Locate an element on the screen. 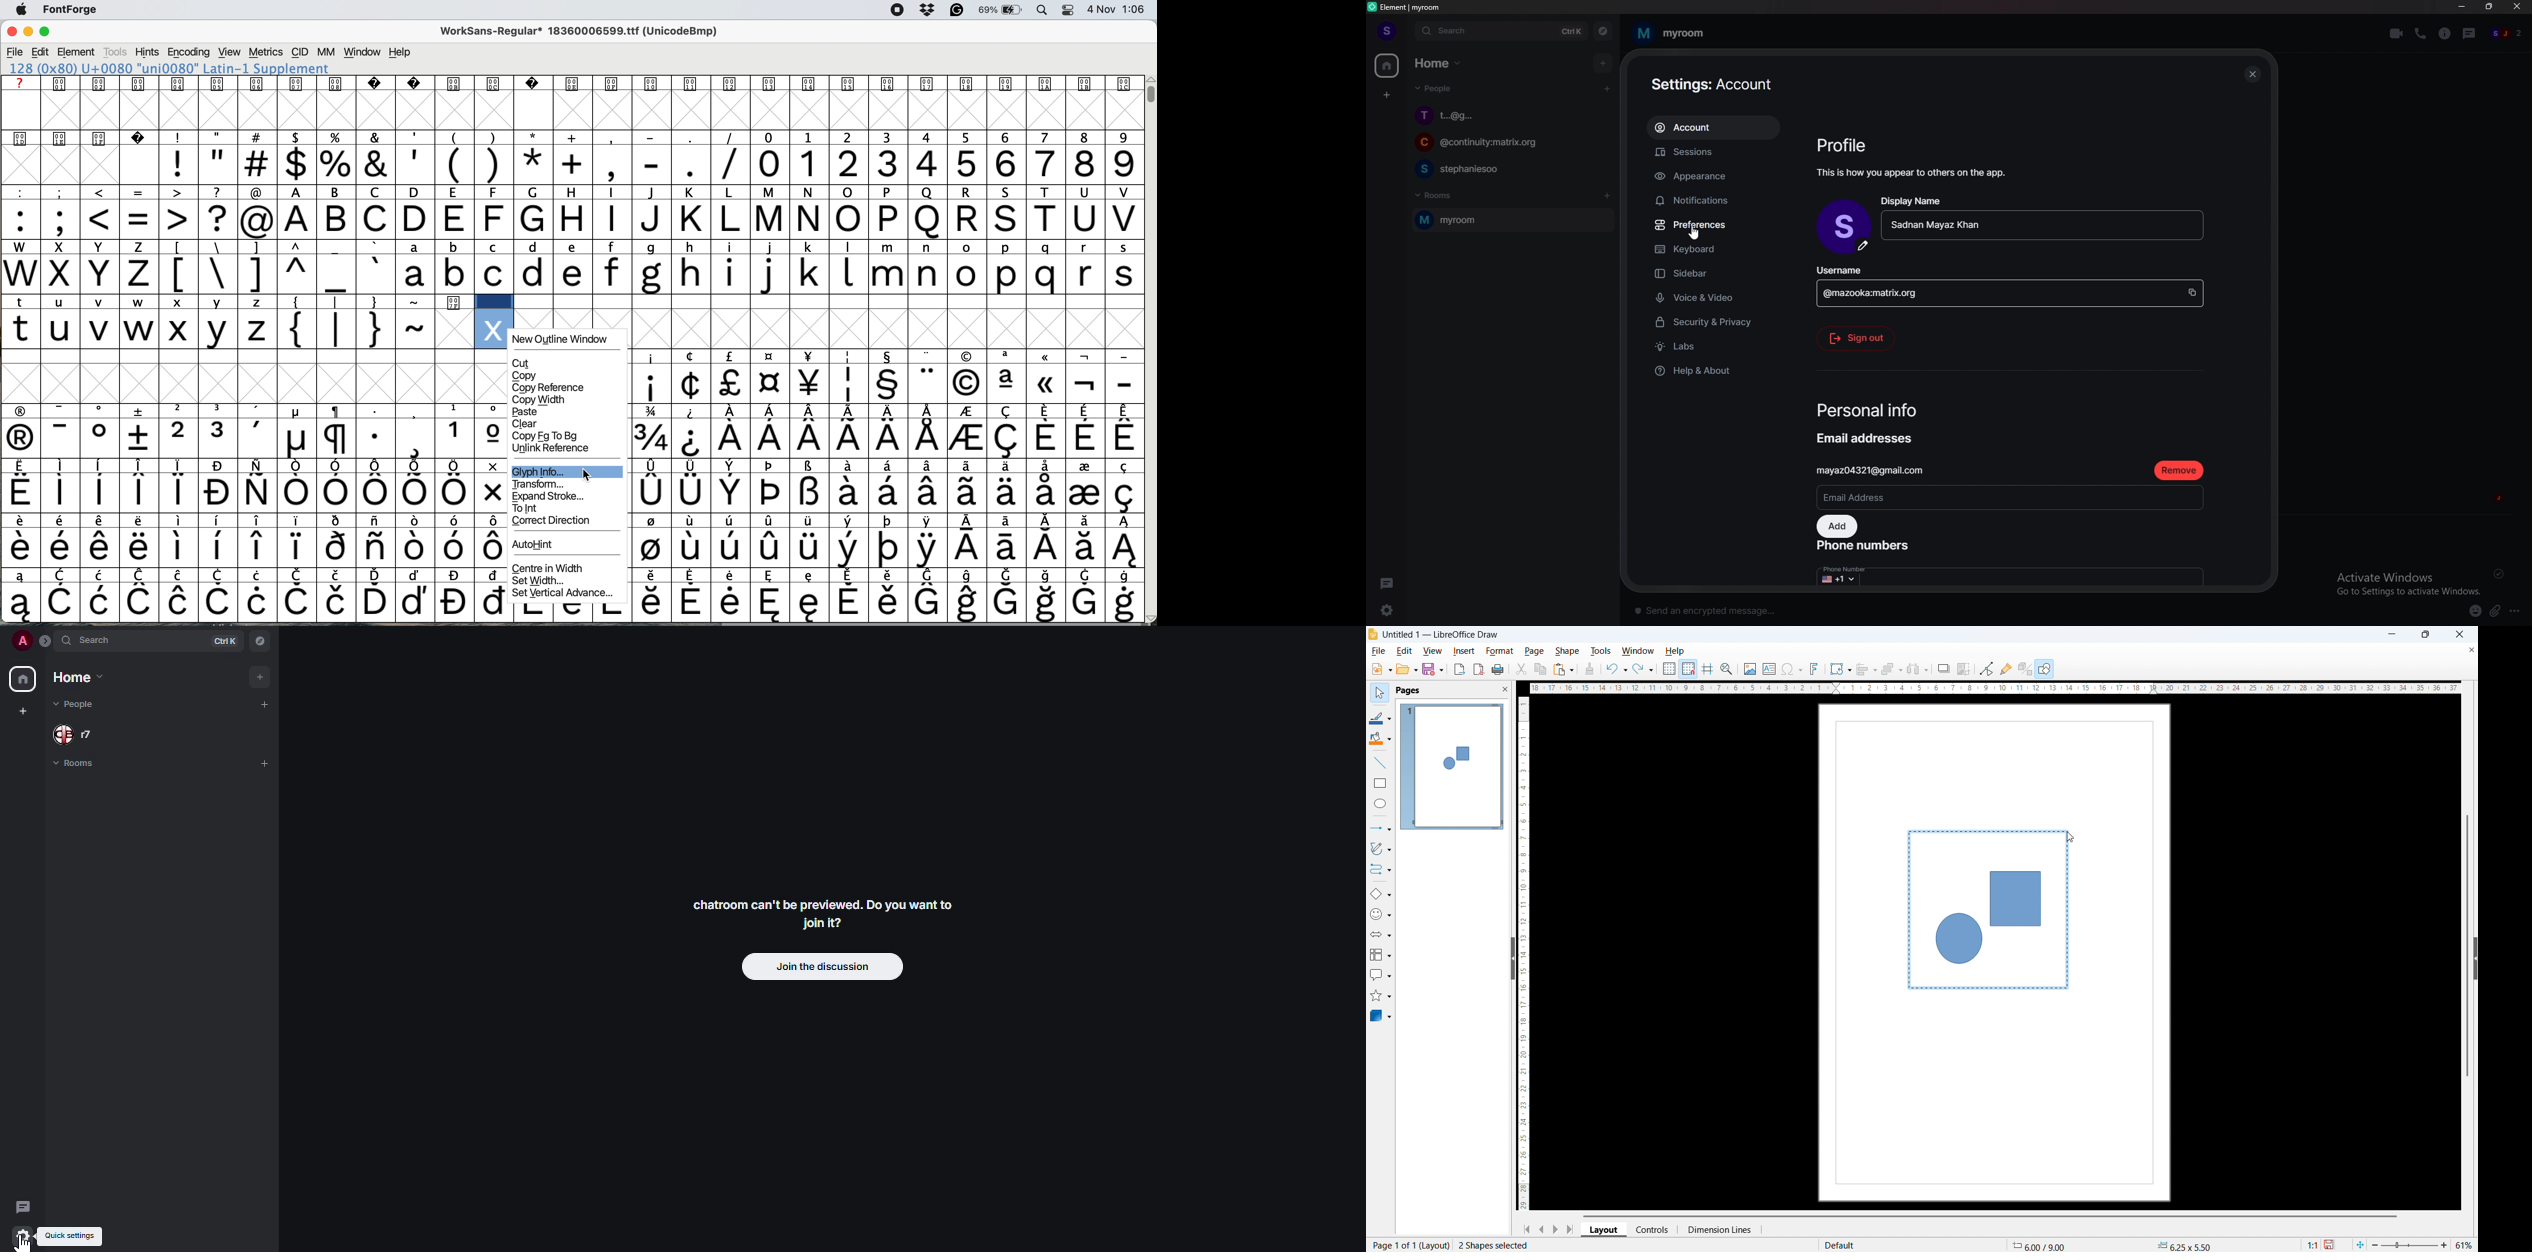  room info is located at coordinates (2447, 33).